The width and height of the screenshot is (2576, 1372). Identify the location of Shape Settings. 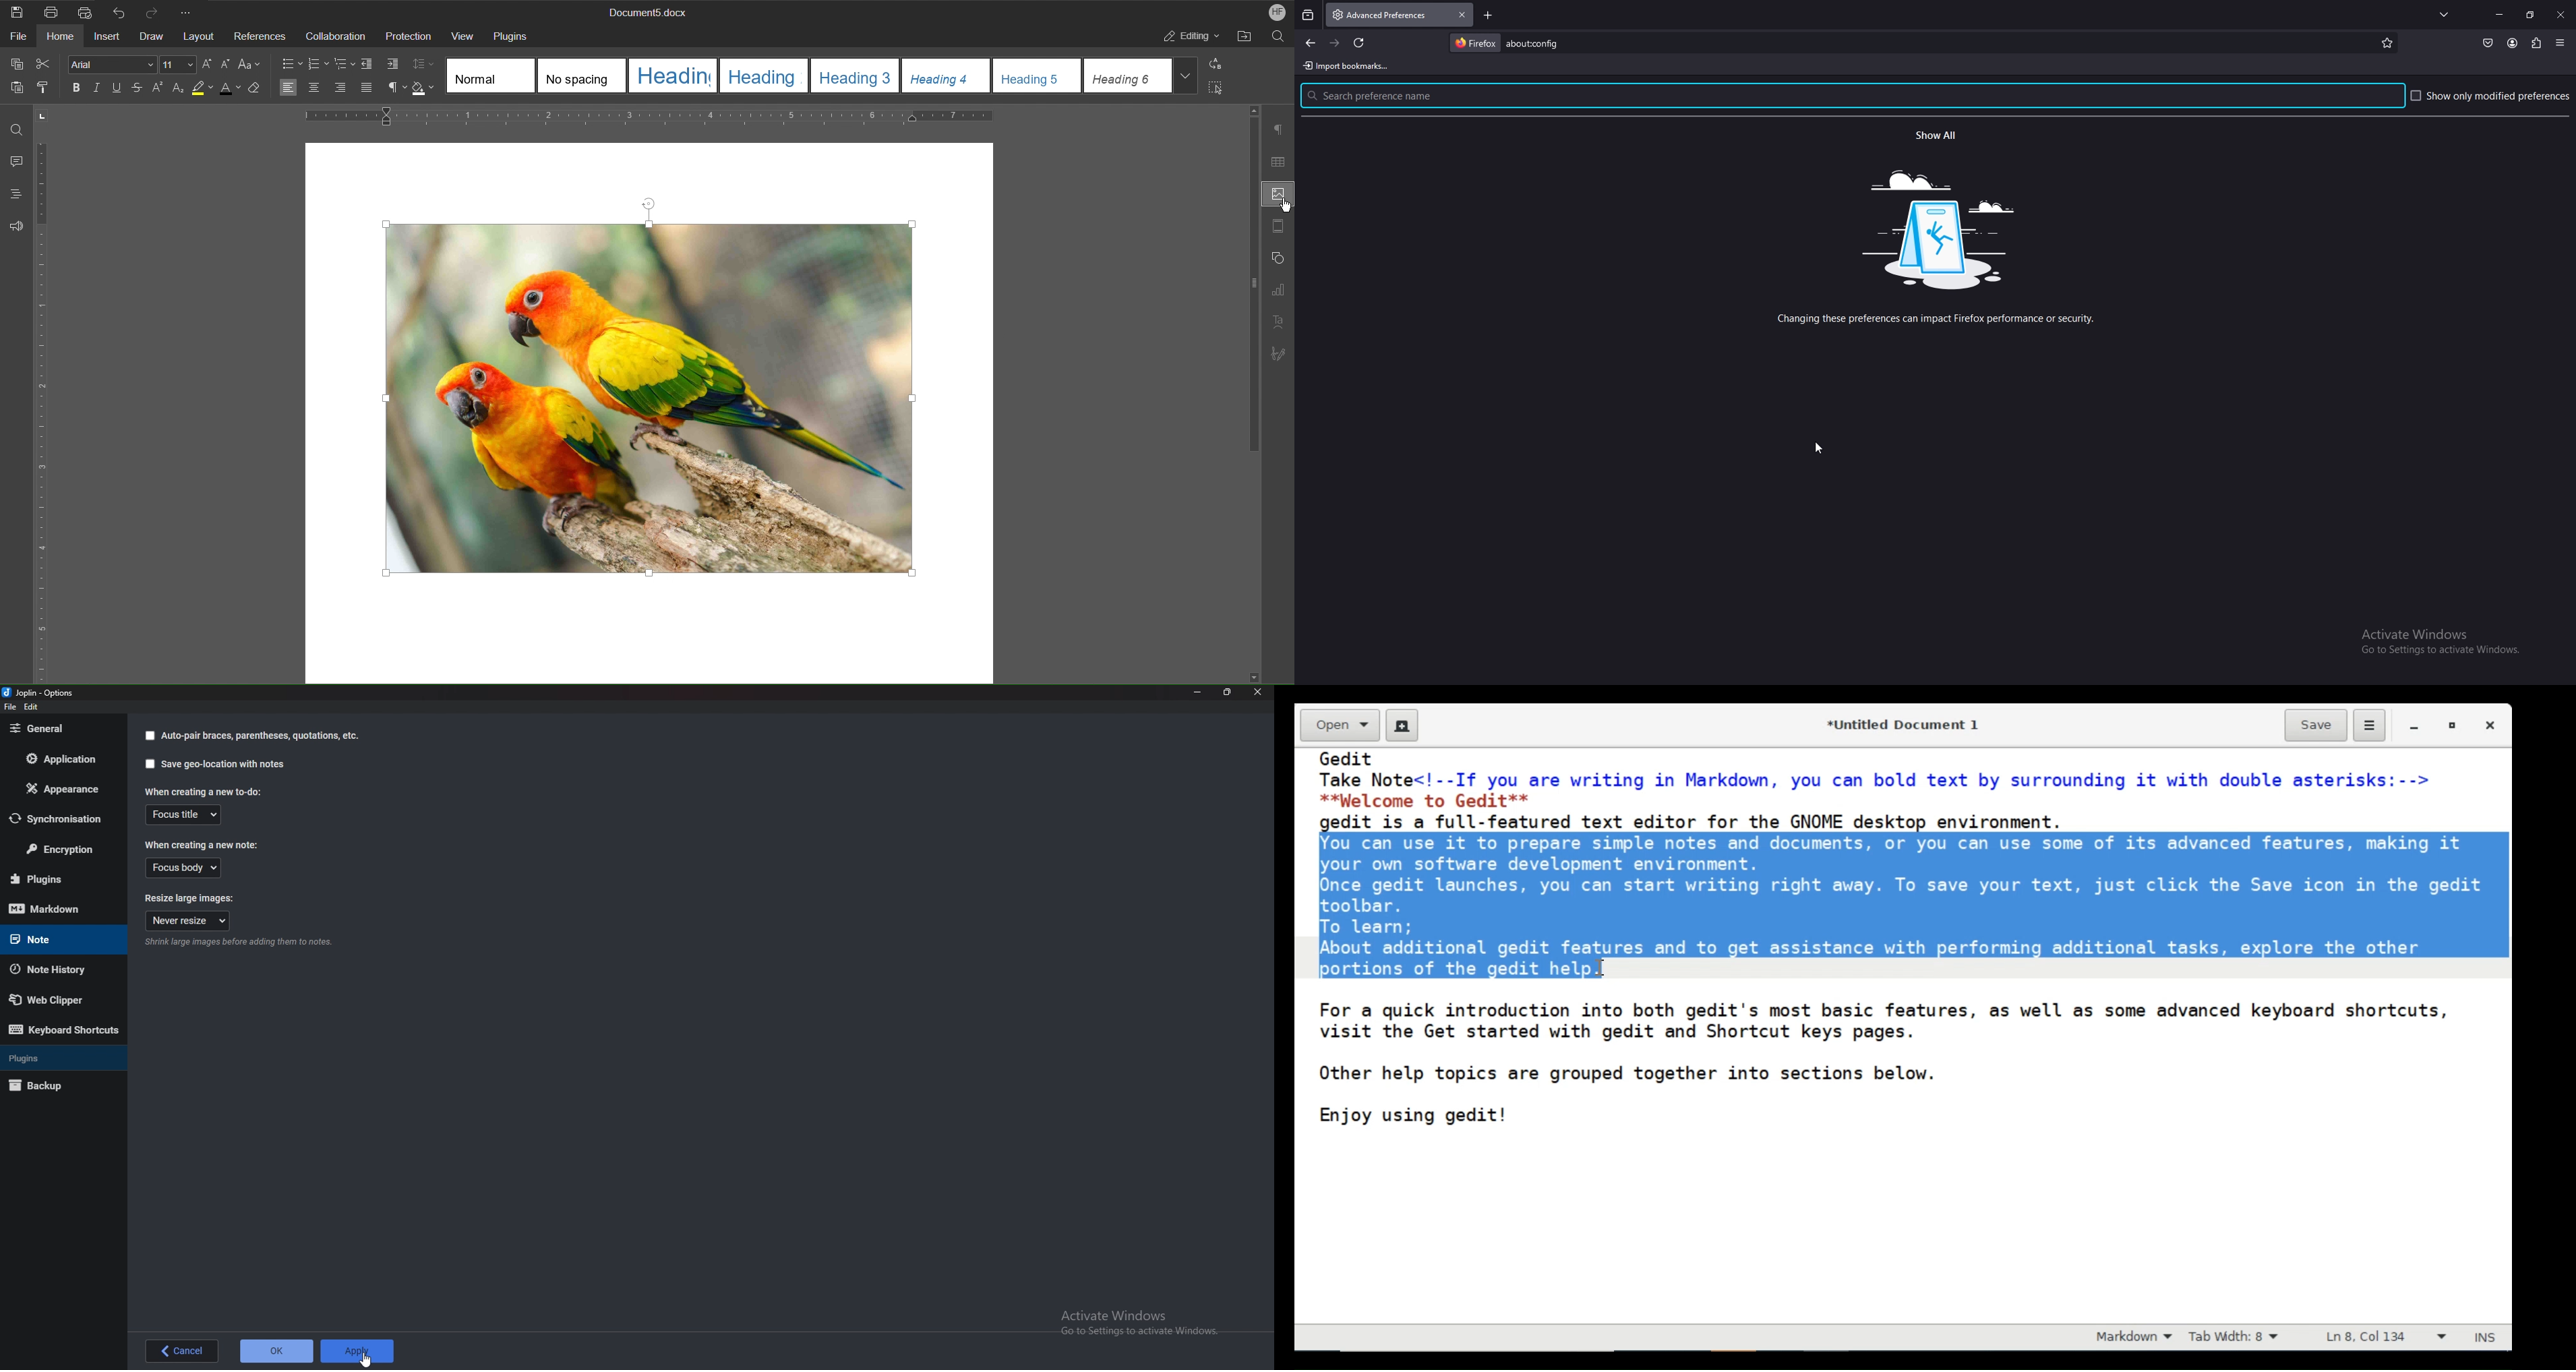
(1277, 261).